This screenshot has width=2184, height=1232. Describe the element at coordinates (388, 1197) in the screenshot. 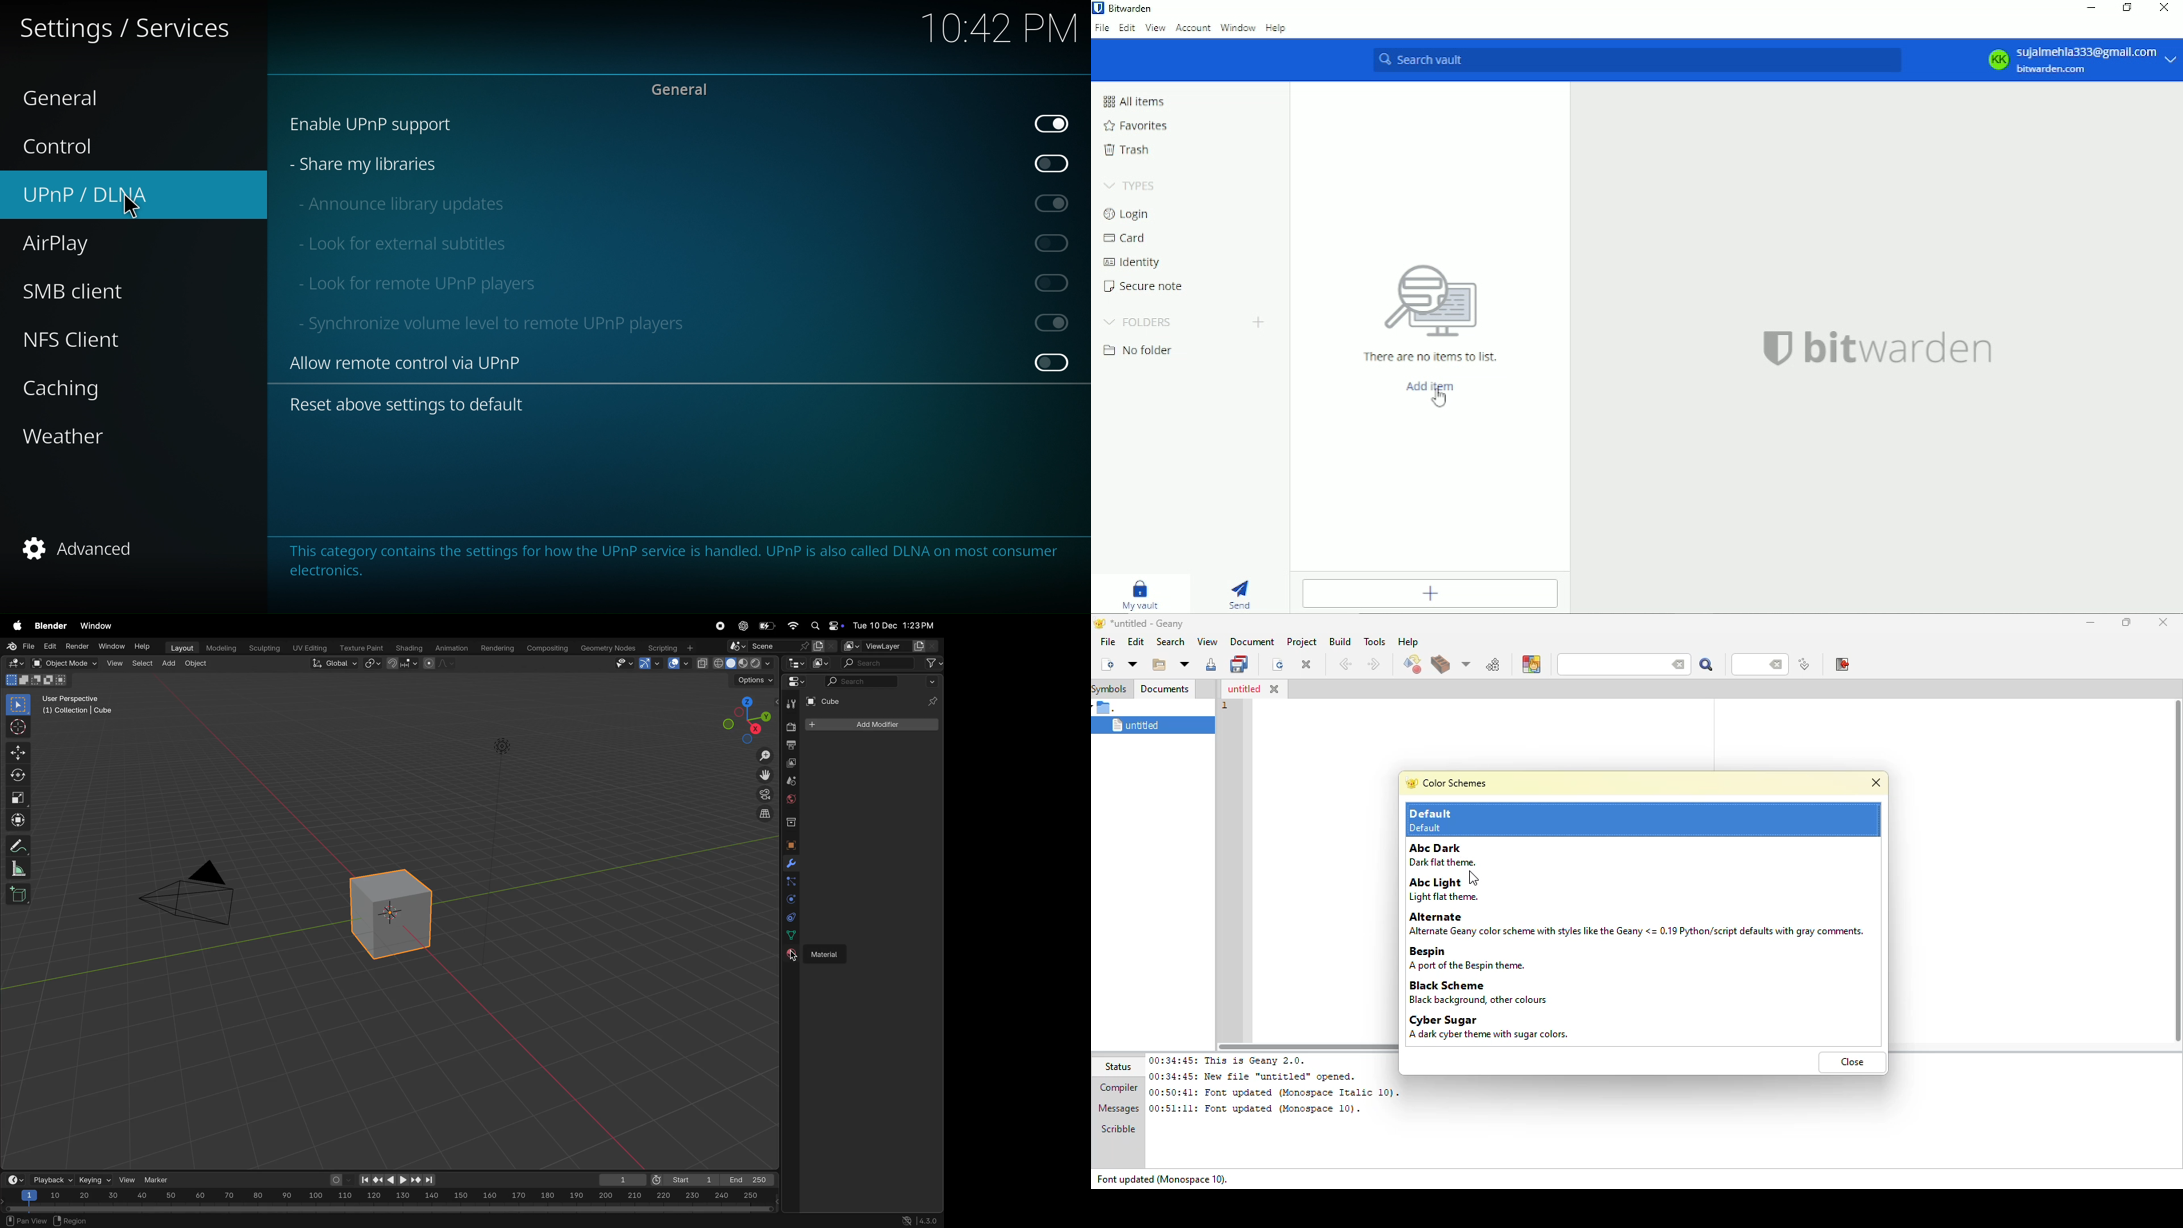

I see `scale` at that location.